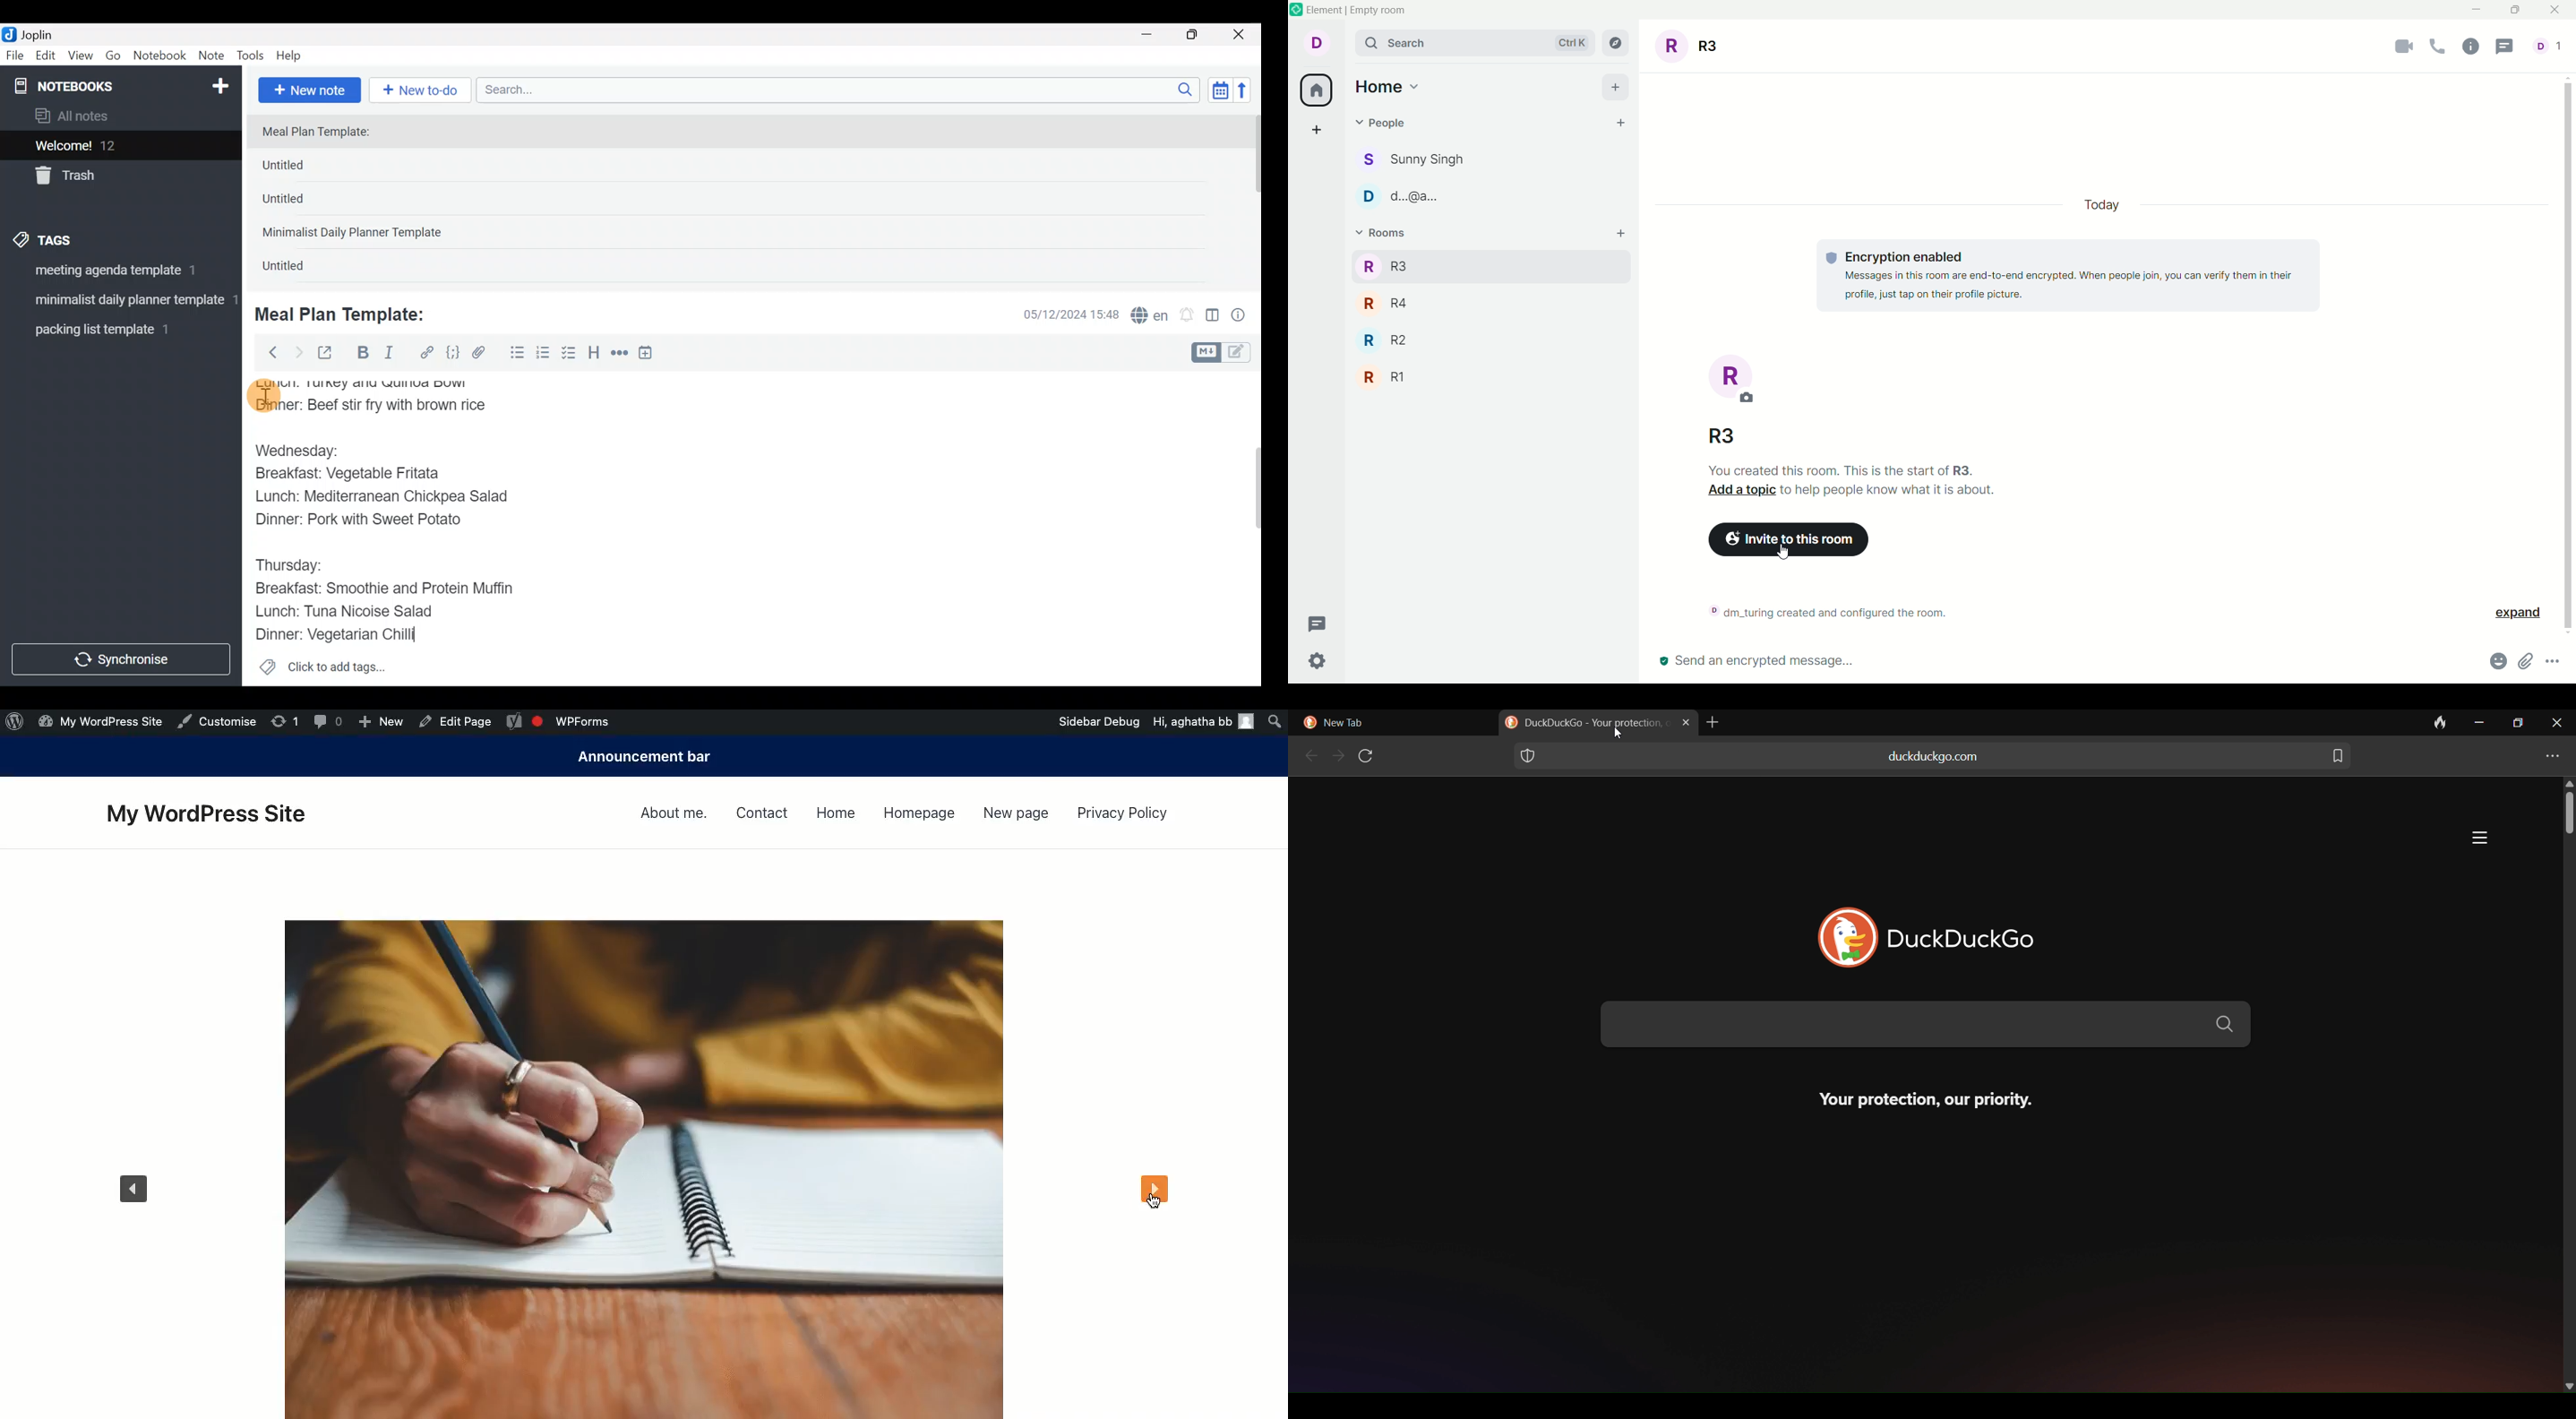 The image size is (2576, 1428). I want to click on Untitled, so click(301, 203).